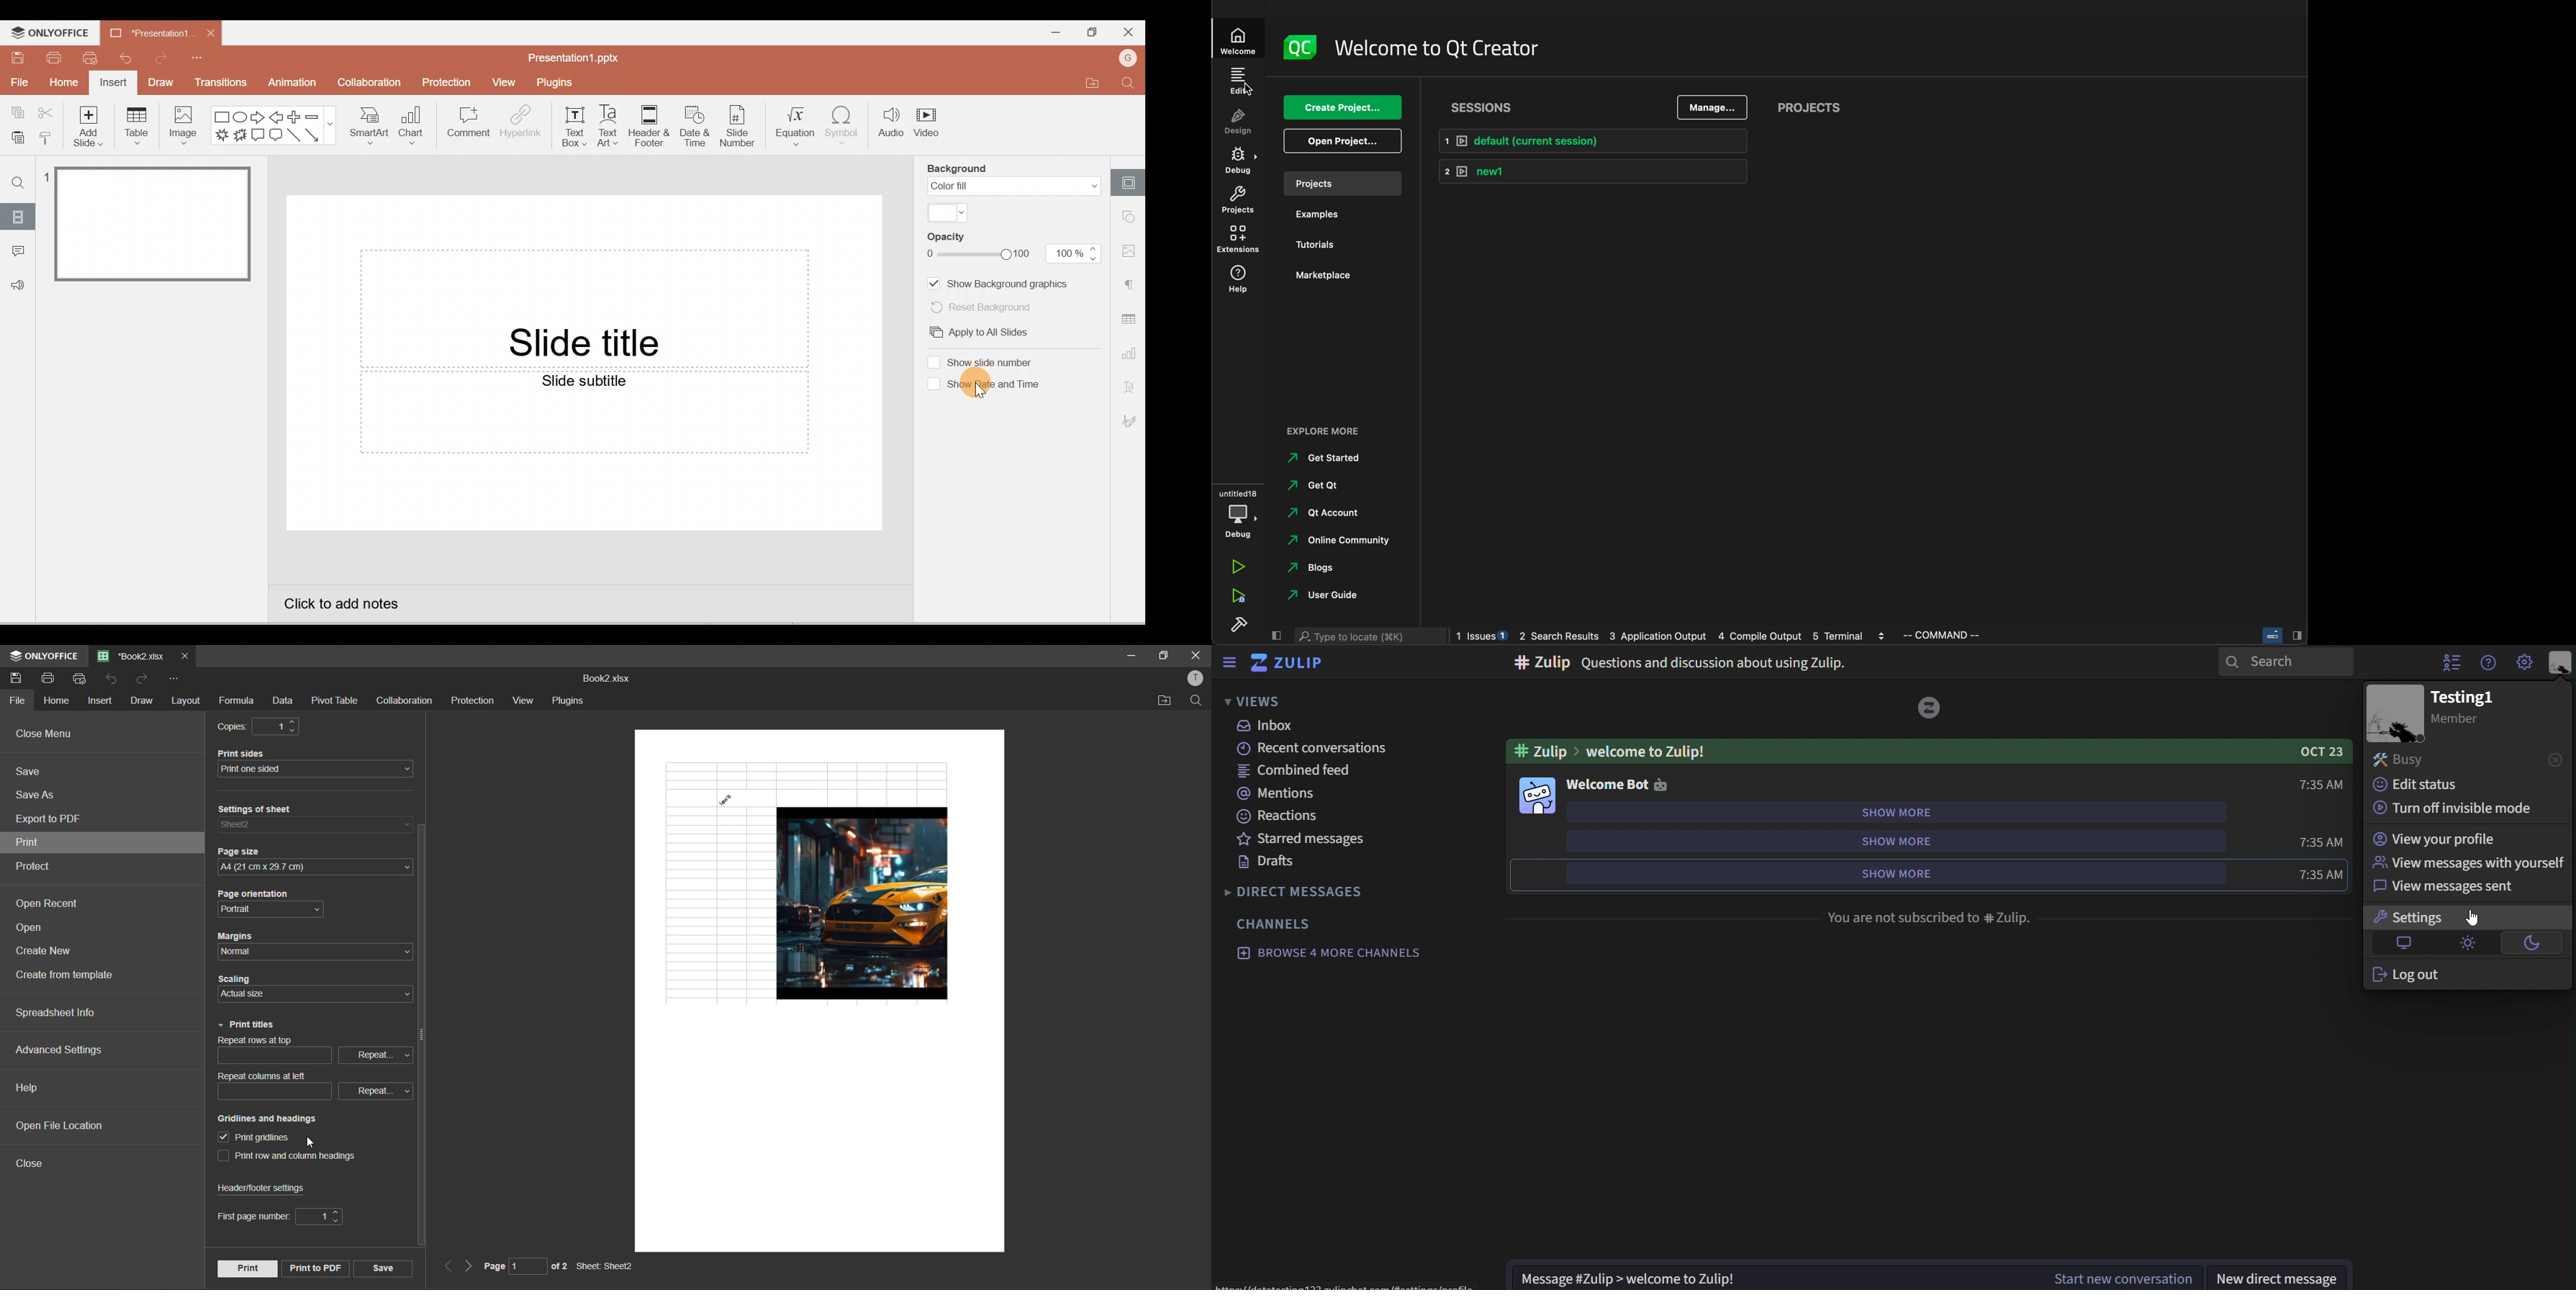  I want to click on undo, so click(112, 678).